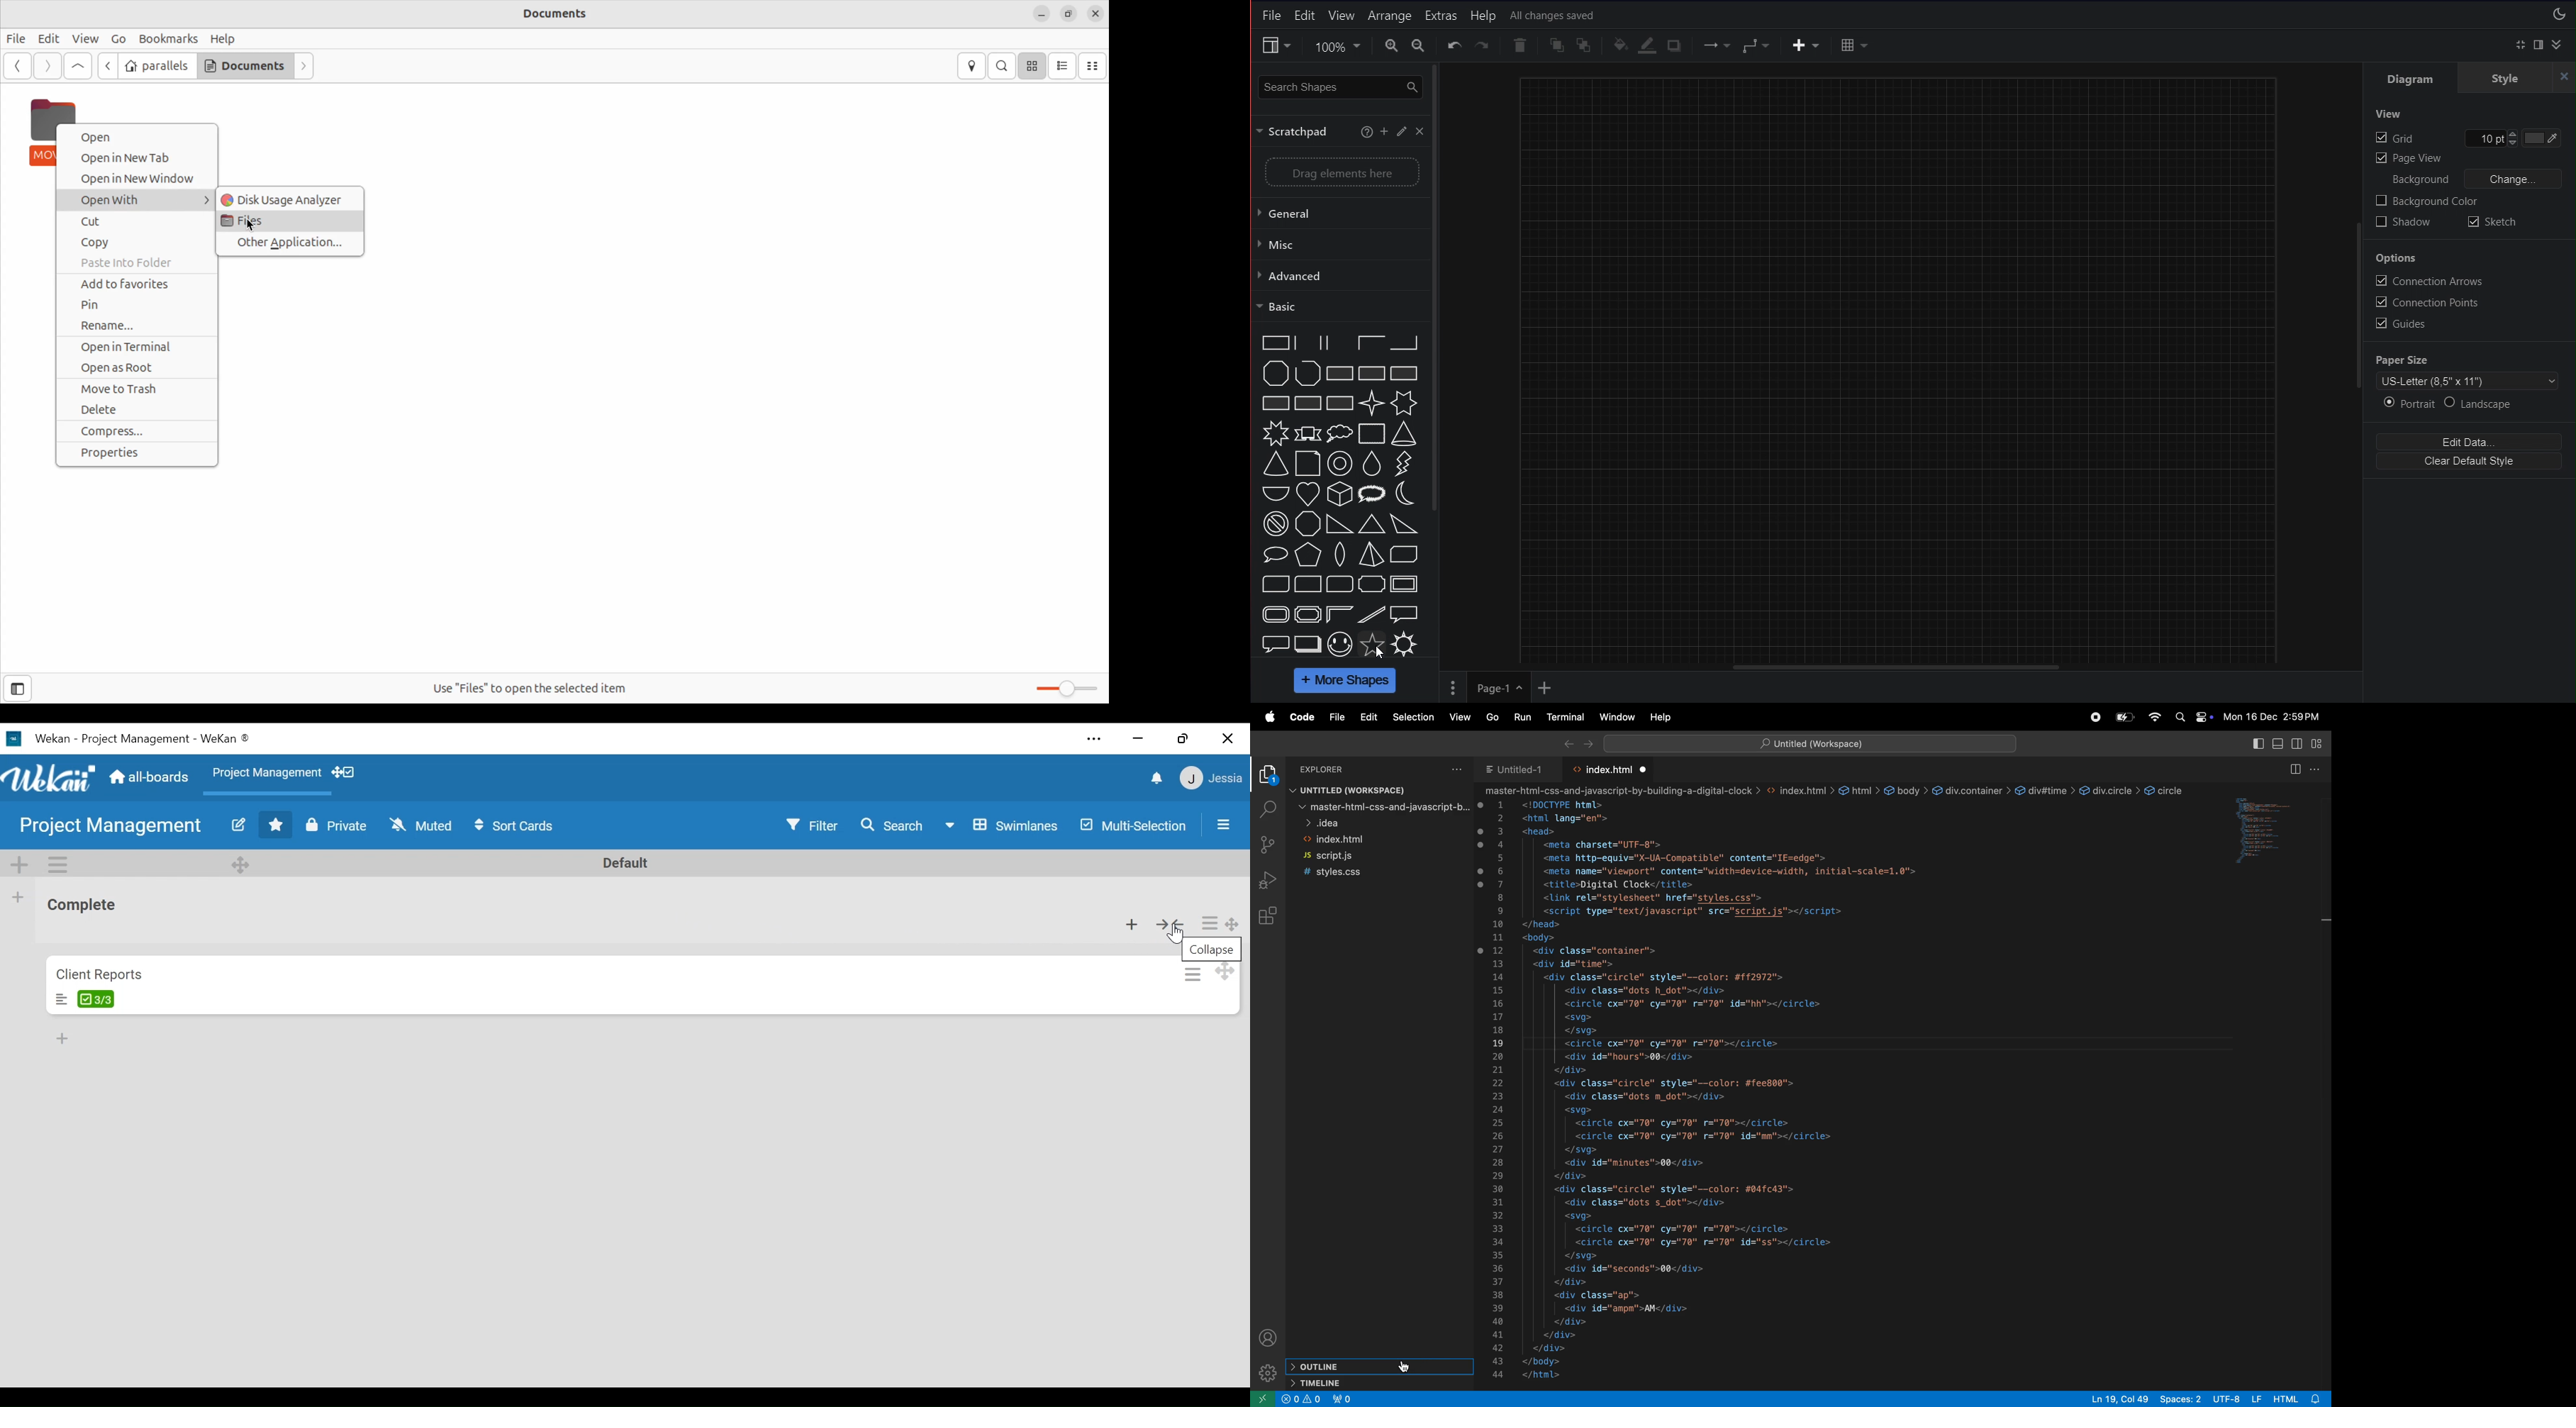  What do you see at coordinates (1313, 1400) in the screenshot?
I see `create alert` at bounding box center [1313, 1400].